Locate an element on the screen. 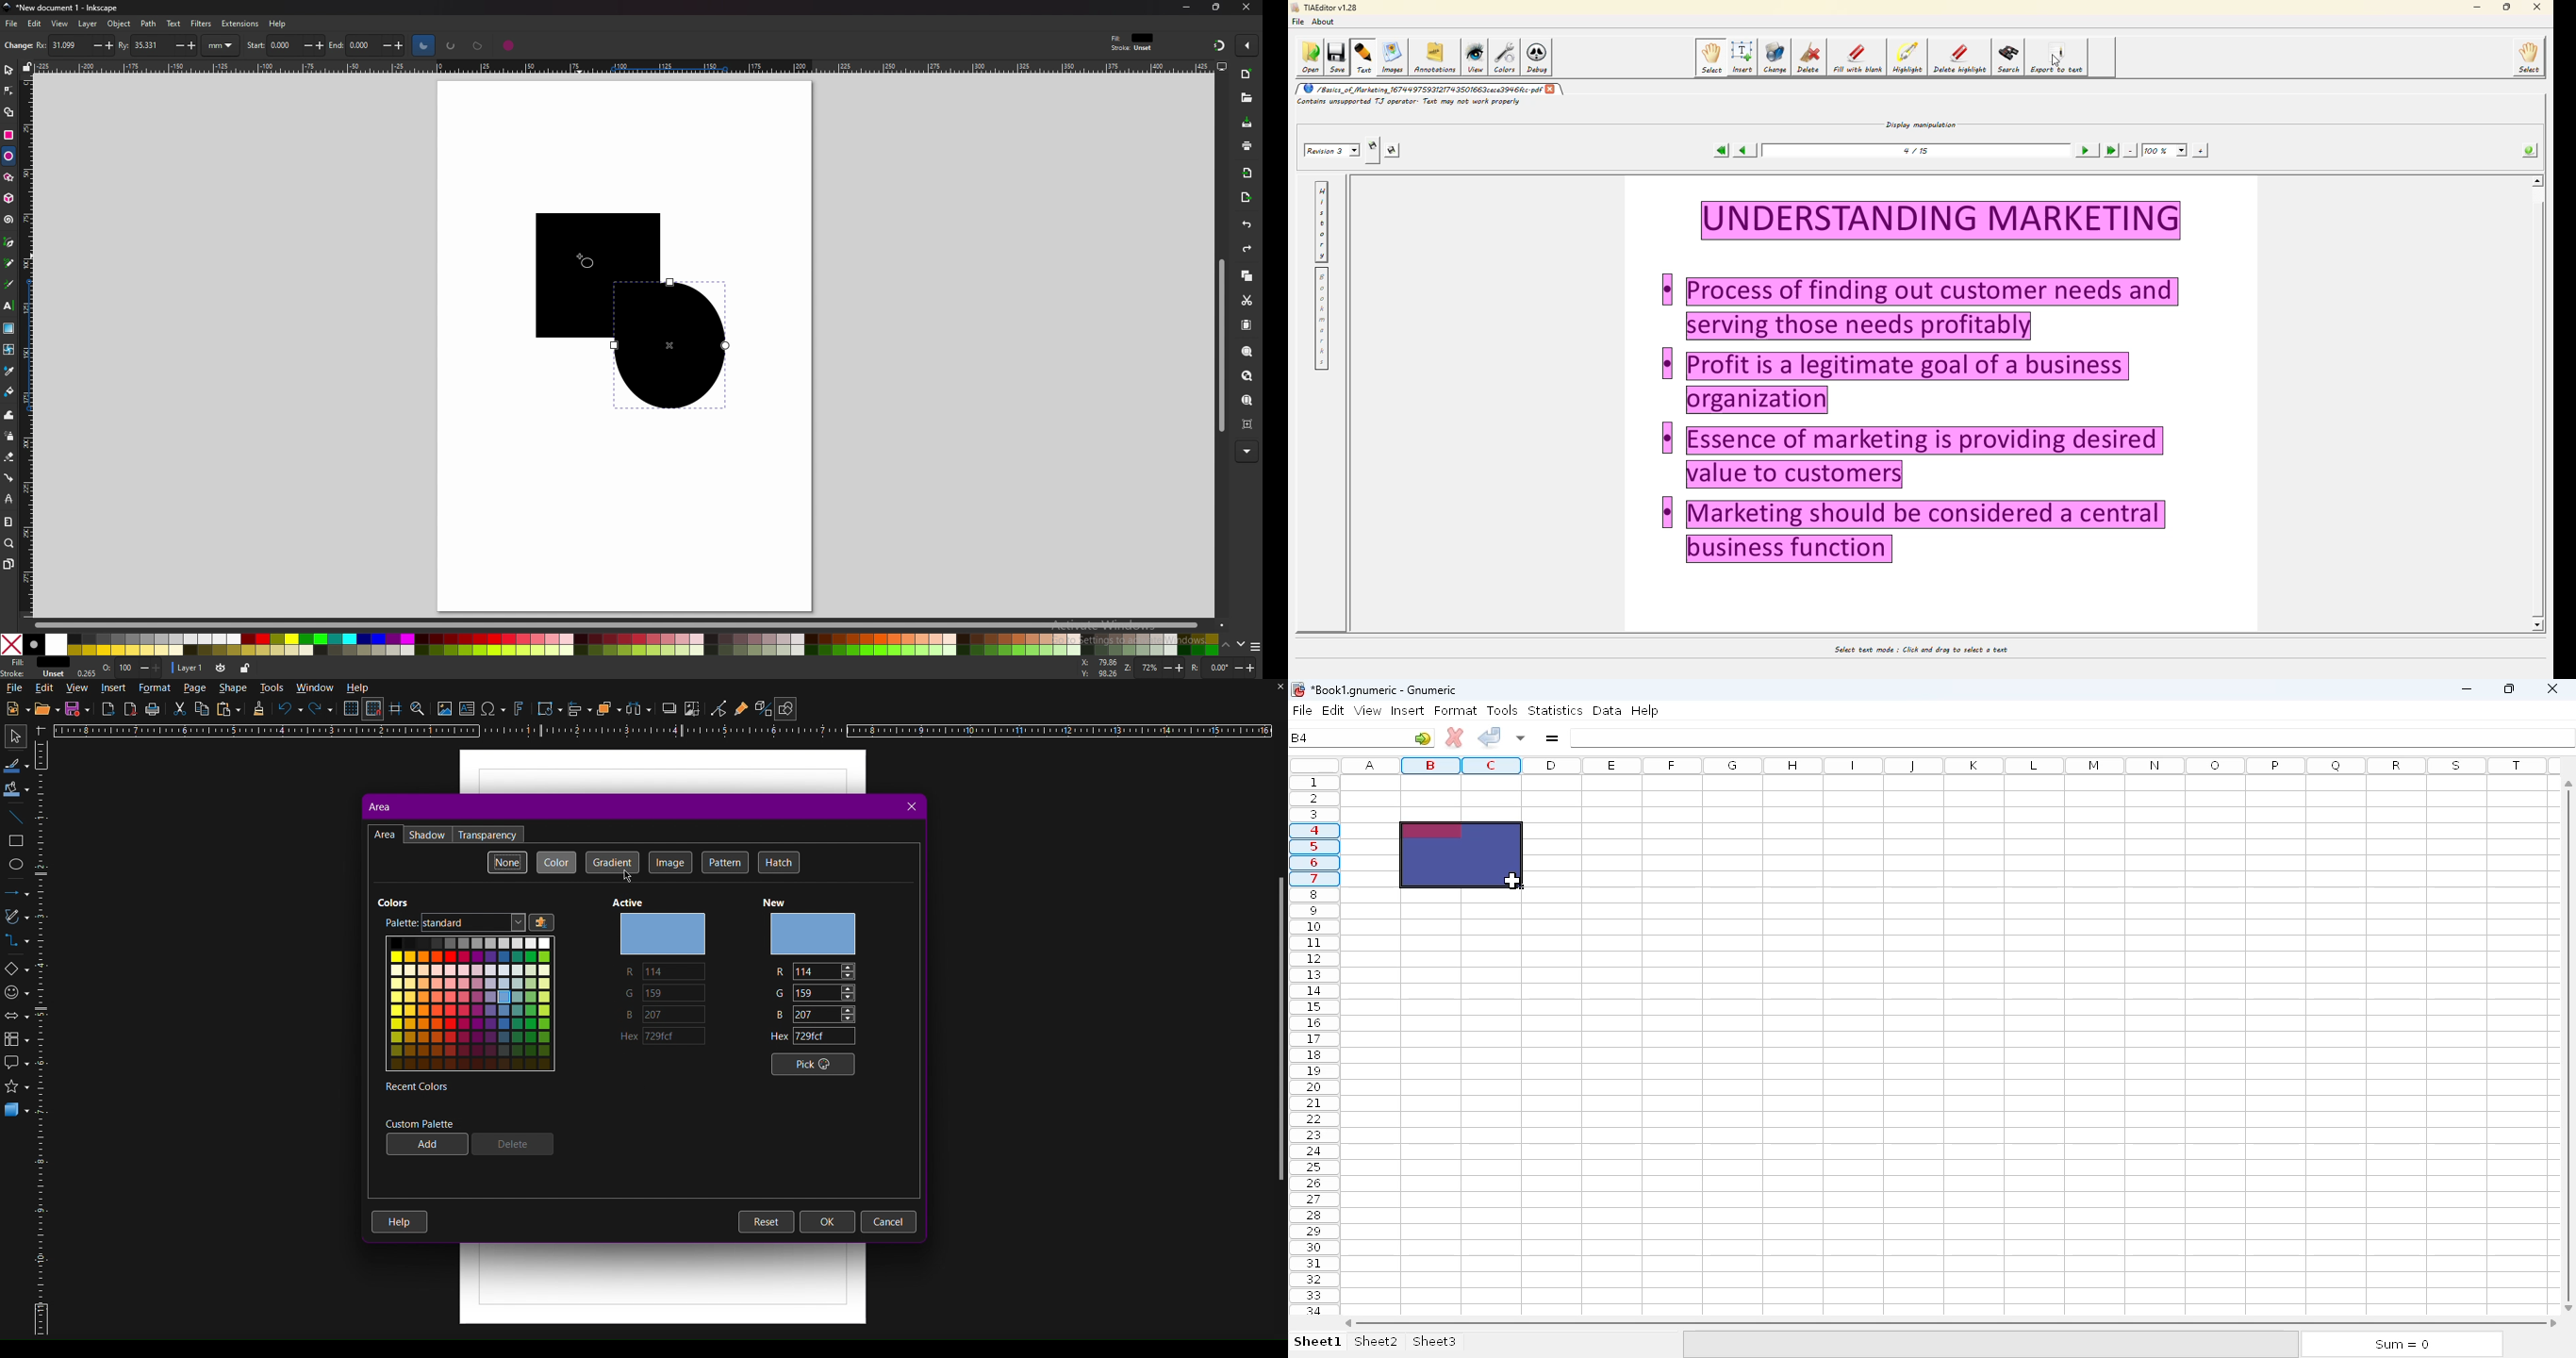 The width and height of the screenshot is (2576, 1372). insert is located at coordinates (1407, 710).